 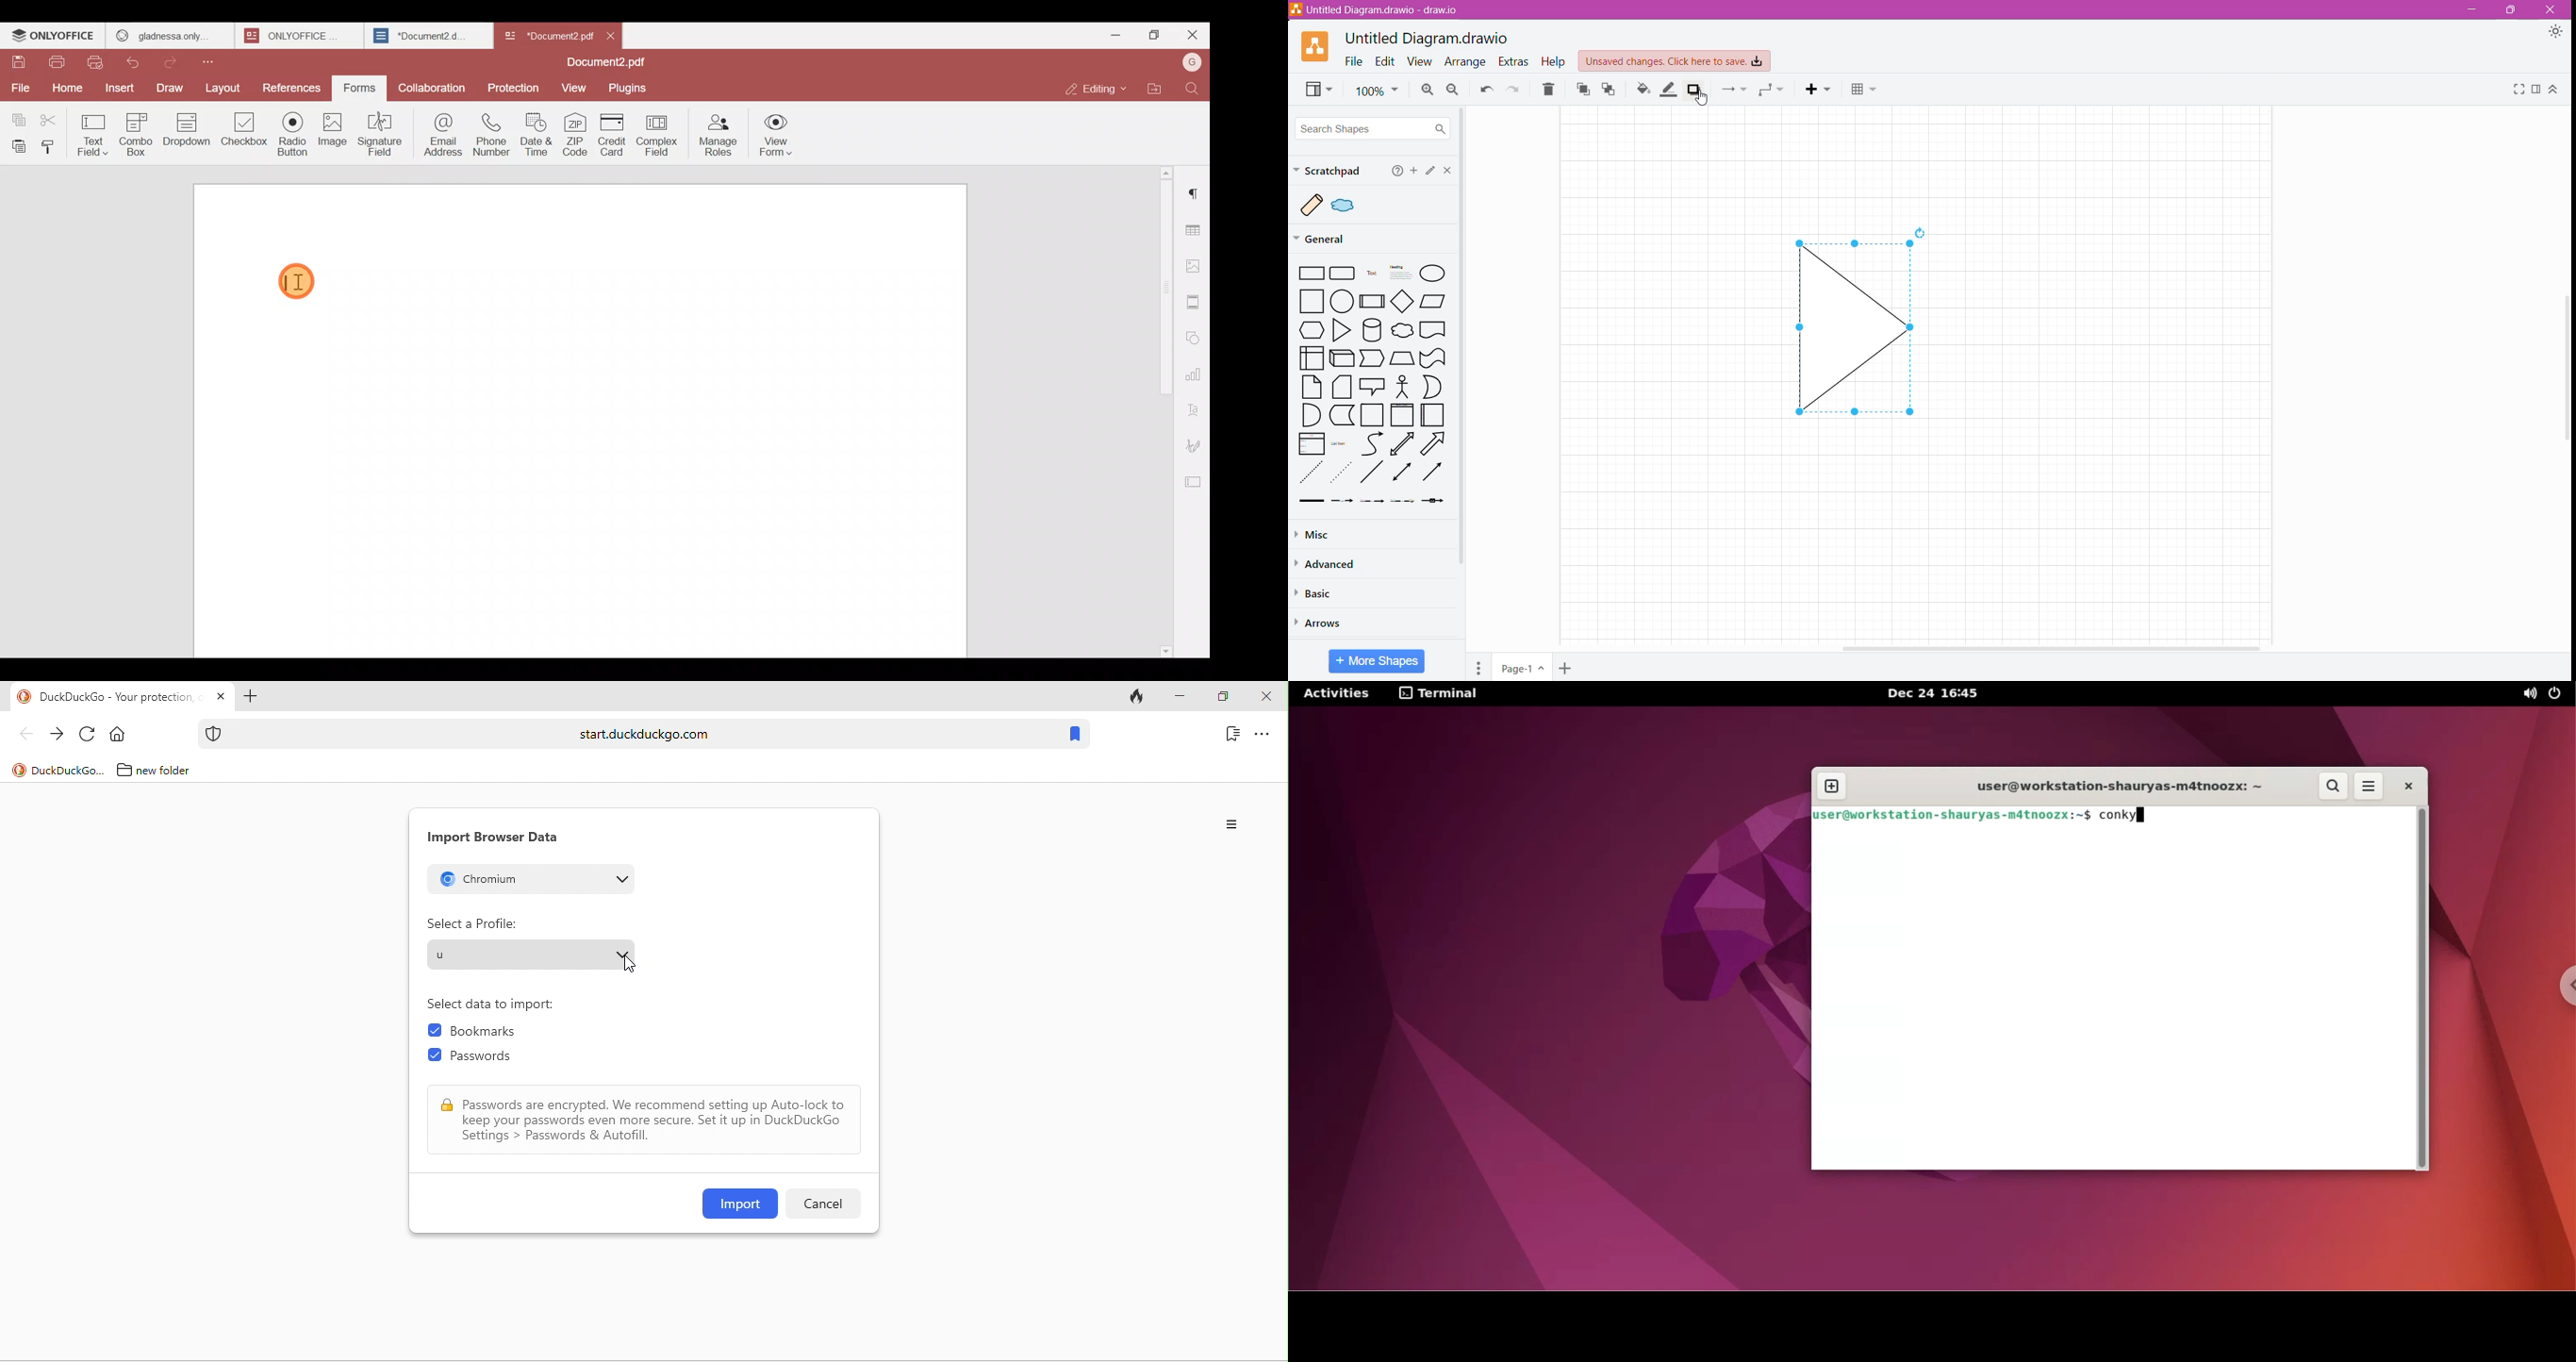 I want to click on Quick print, so click(x=100, y=62).